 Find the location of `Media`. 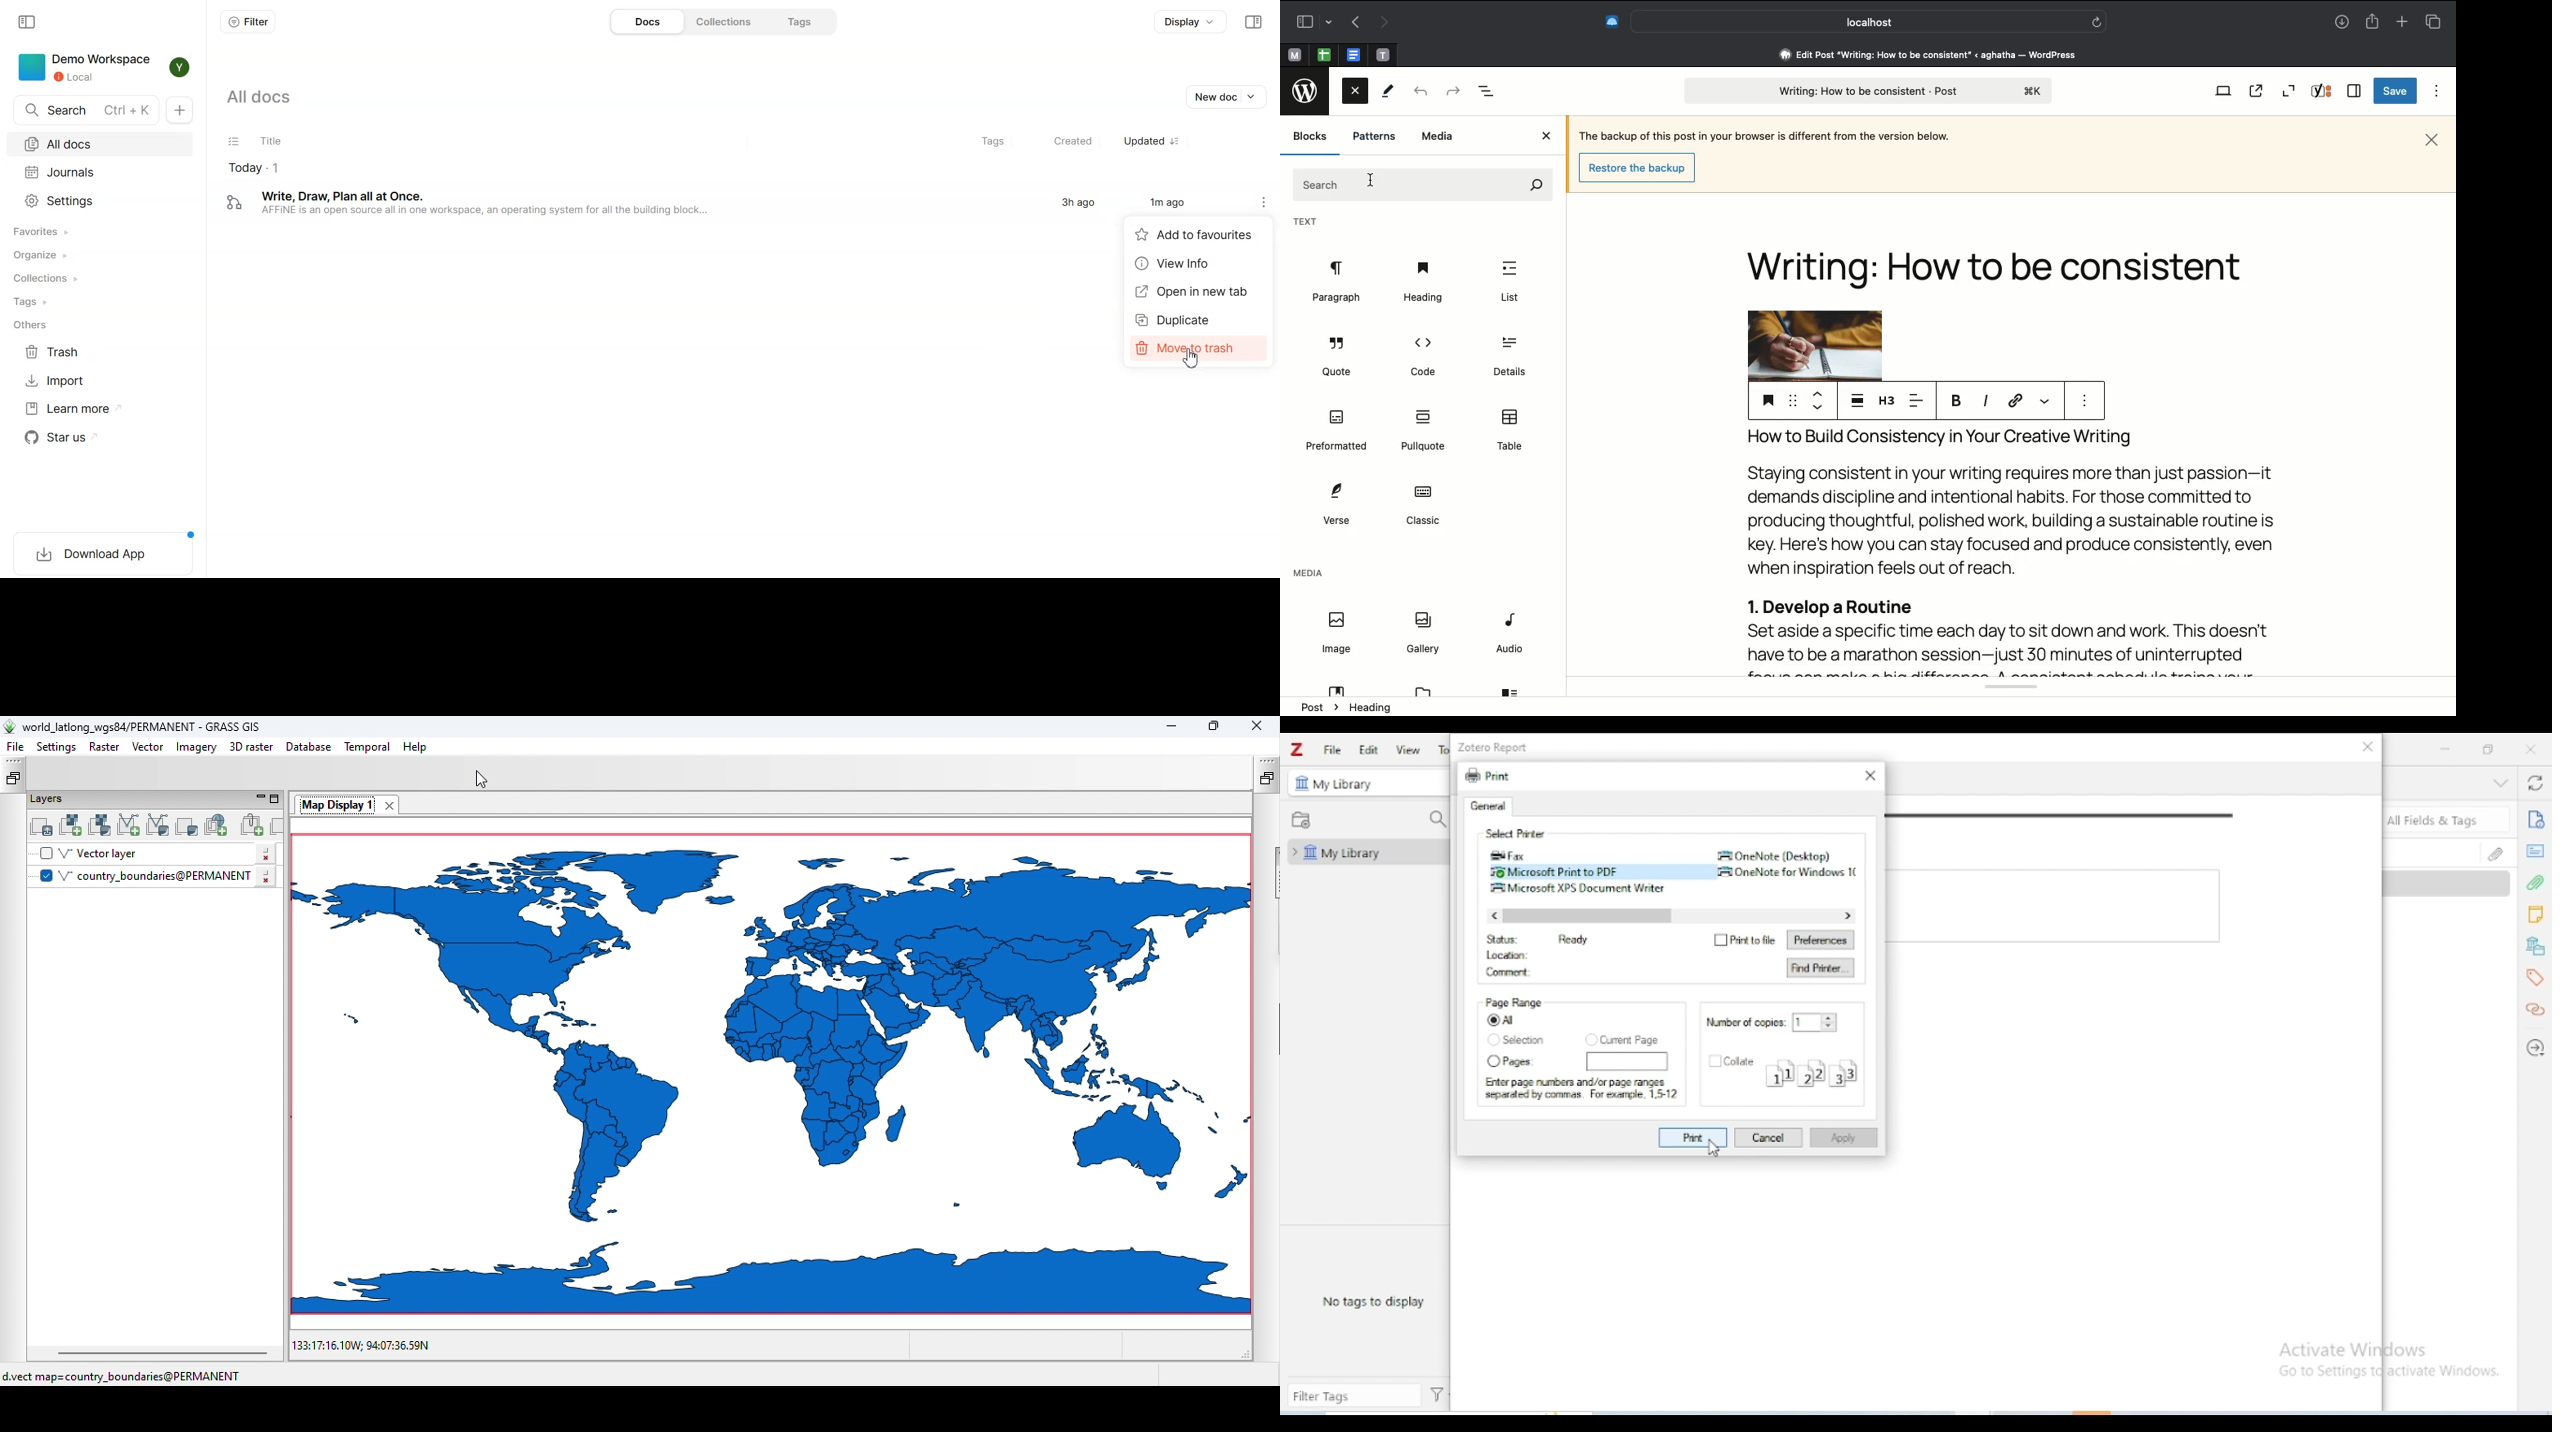

Media is located at coordinates (1439, 137).